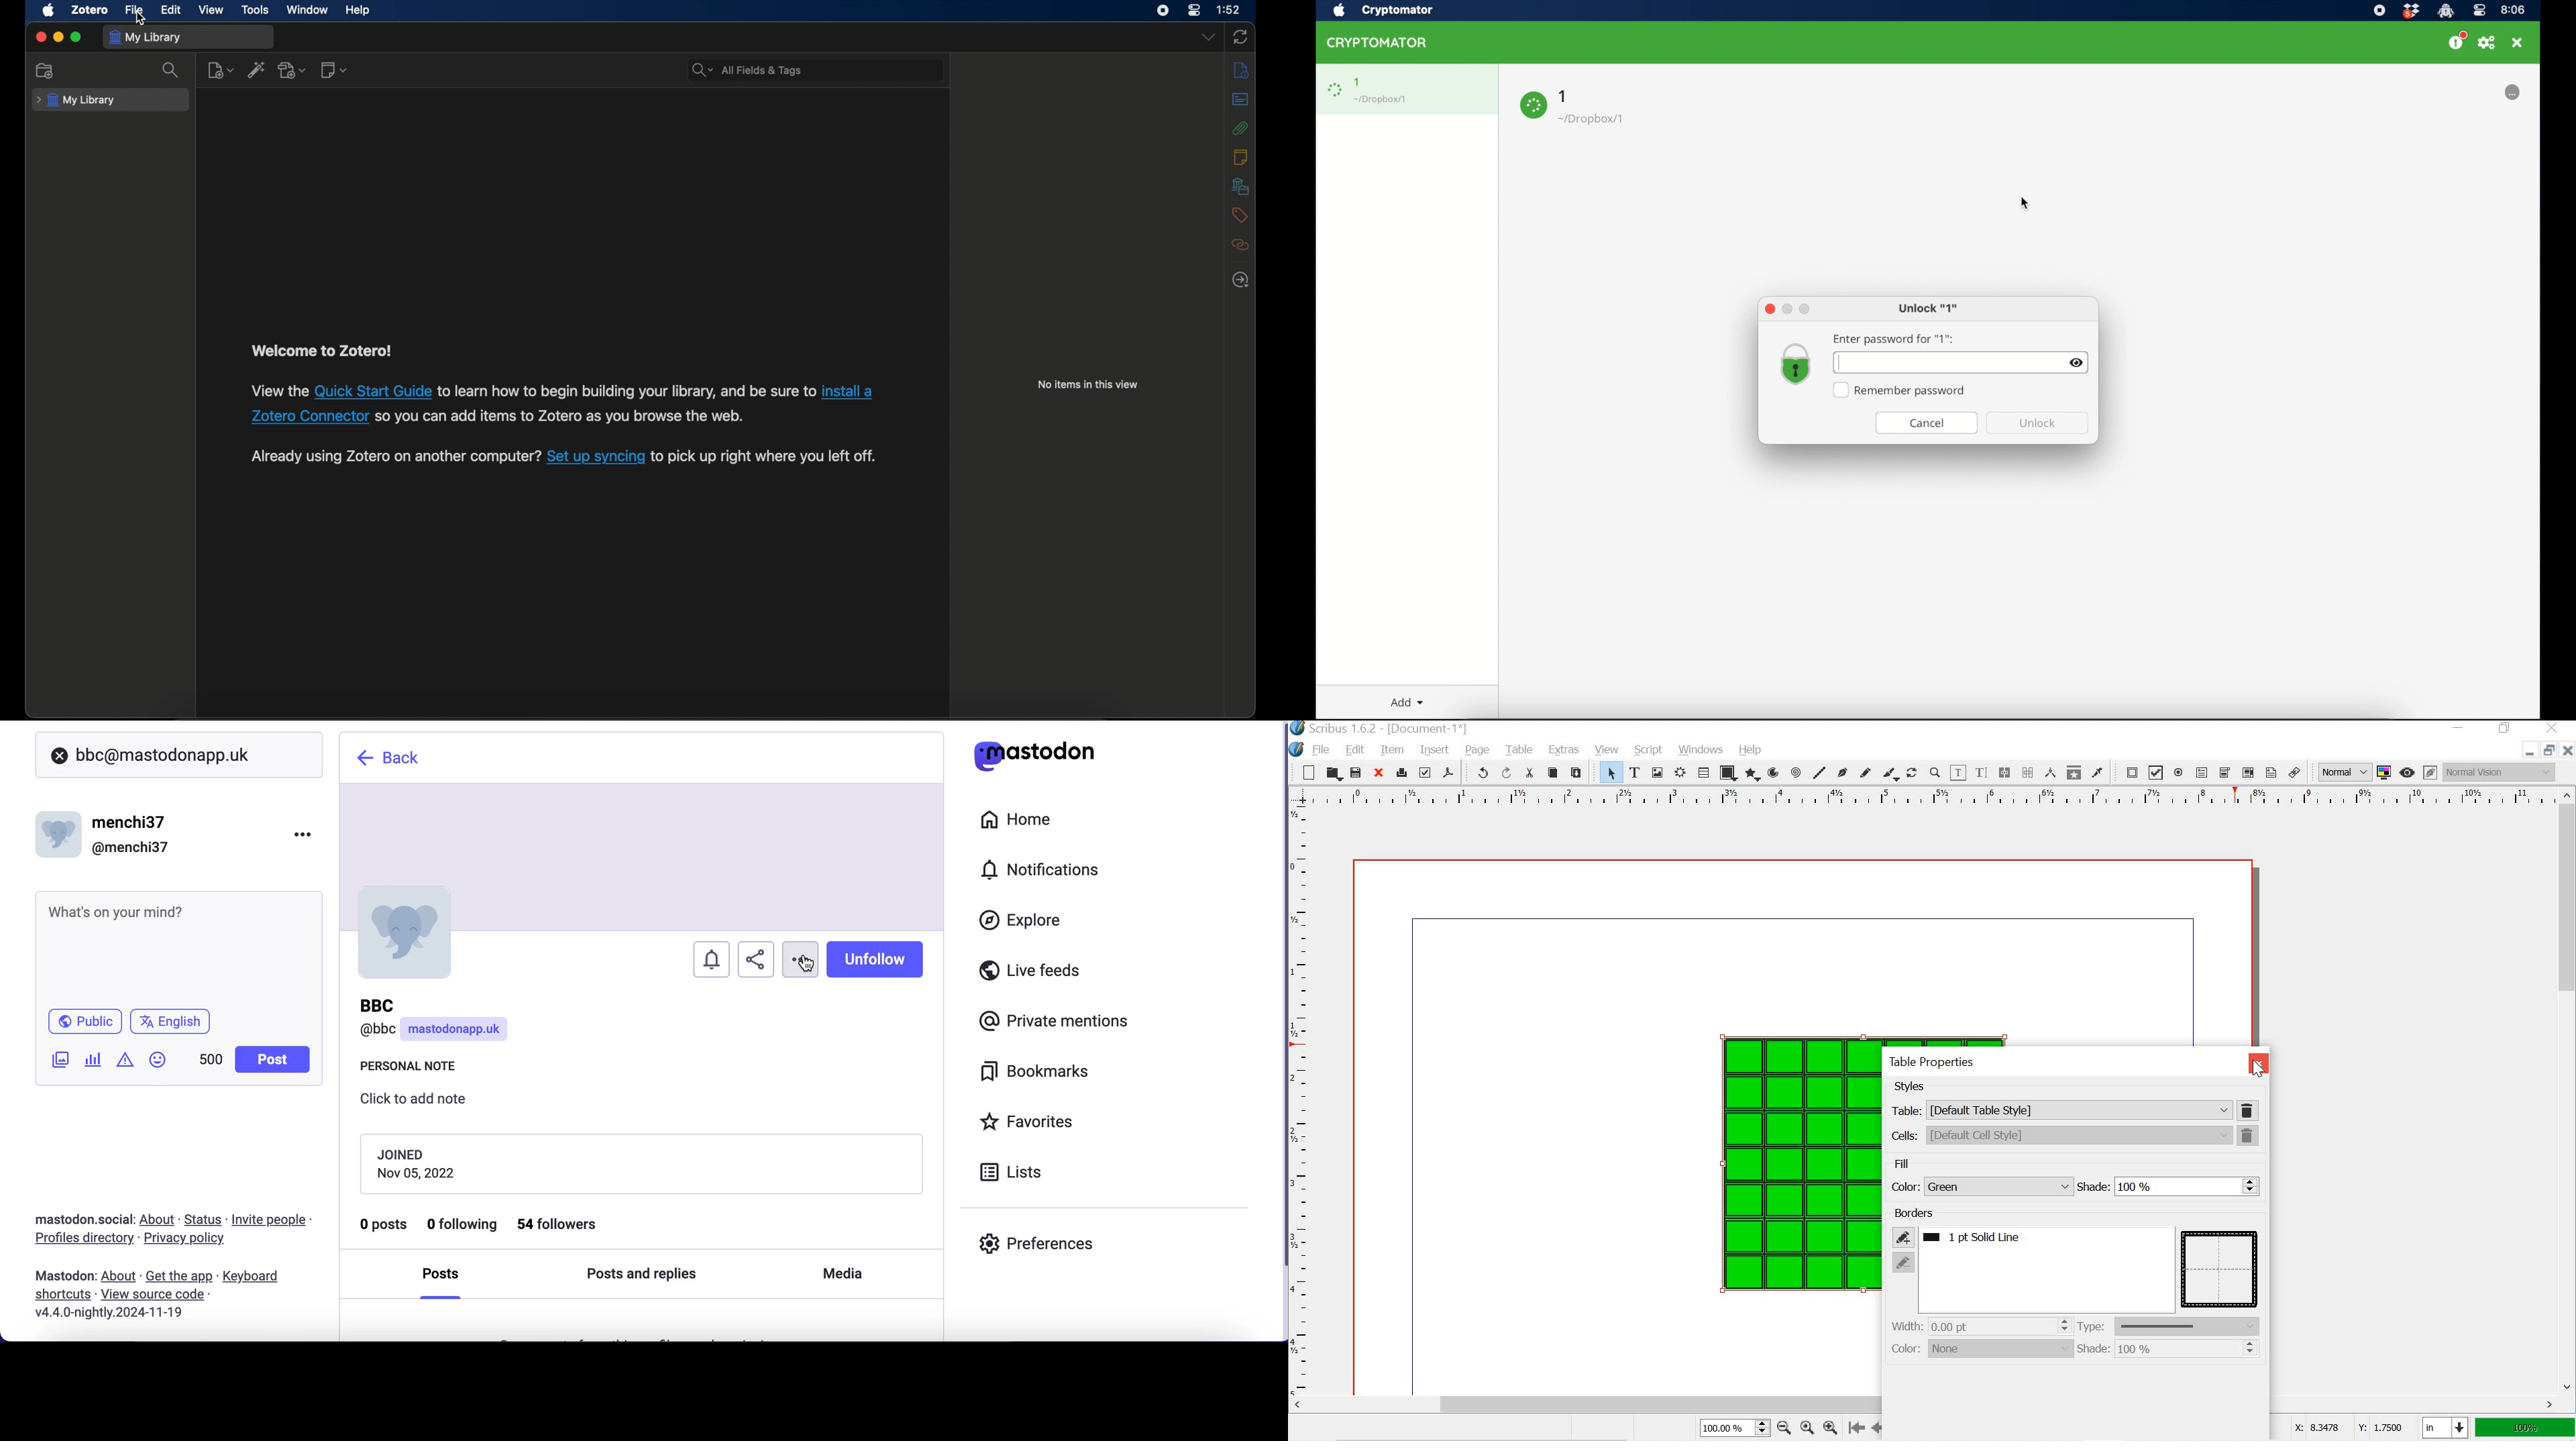 This screenshot has height=1456, width=2576. What do you see at coordinates (2171, 1326) in the screenshot?
I see `type` at bounding box center [2171, 1326].